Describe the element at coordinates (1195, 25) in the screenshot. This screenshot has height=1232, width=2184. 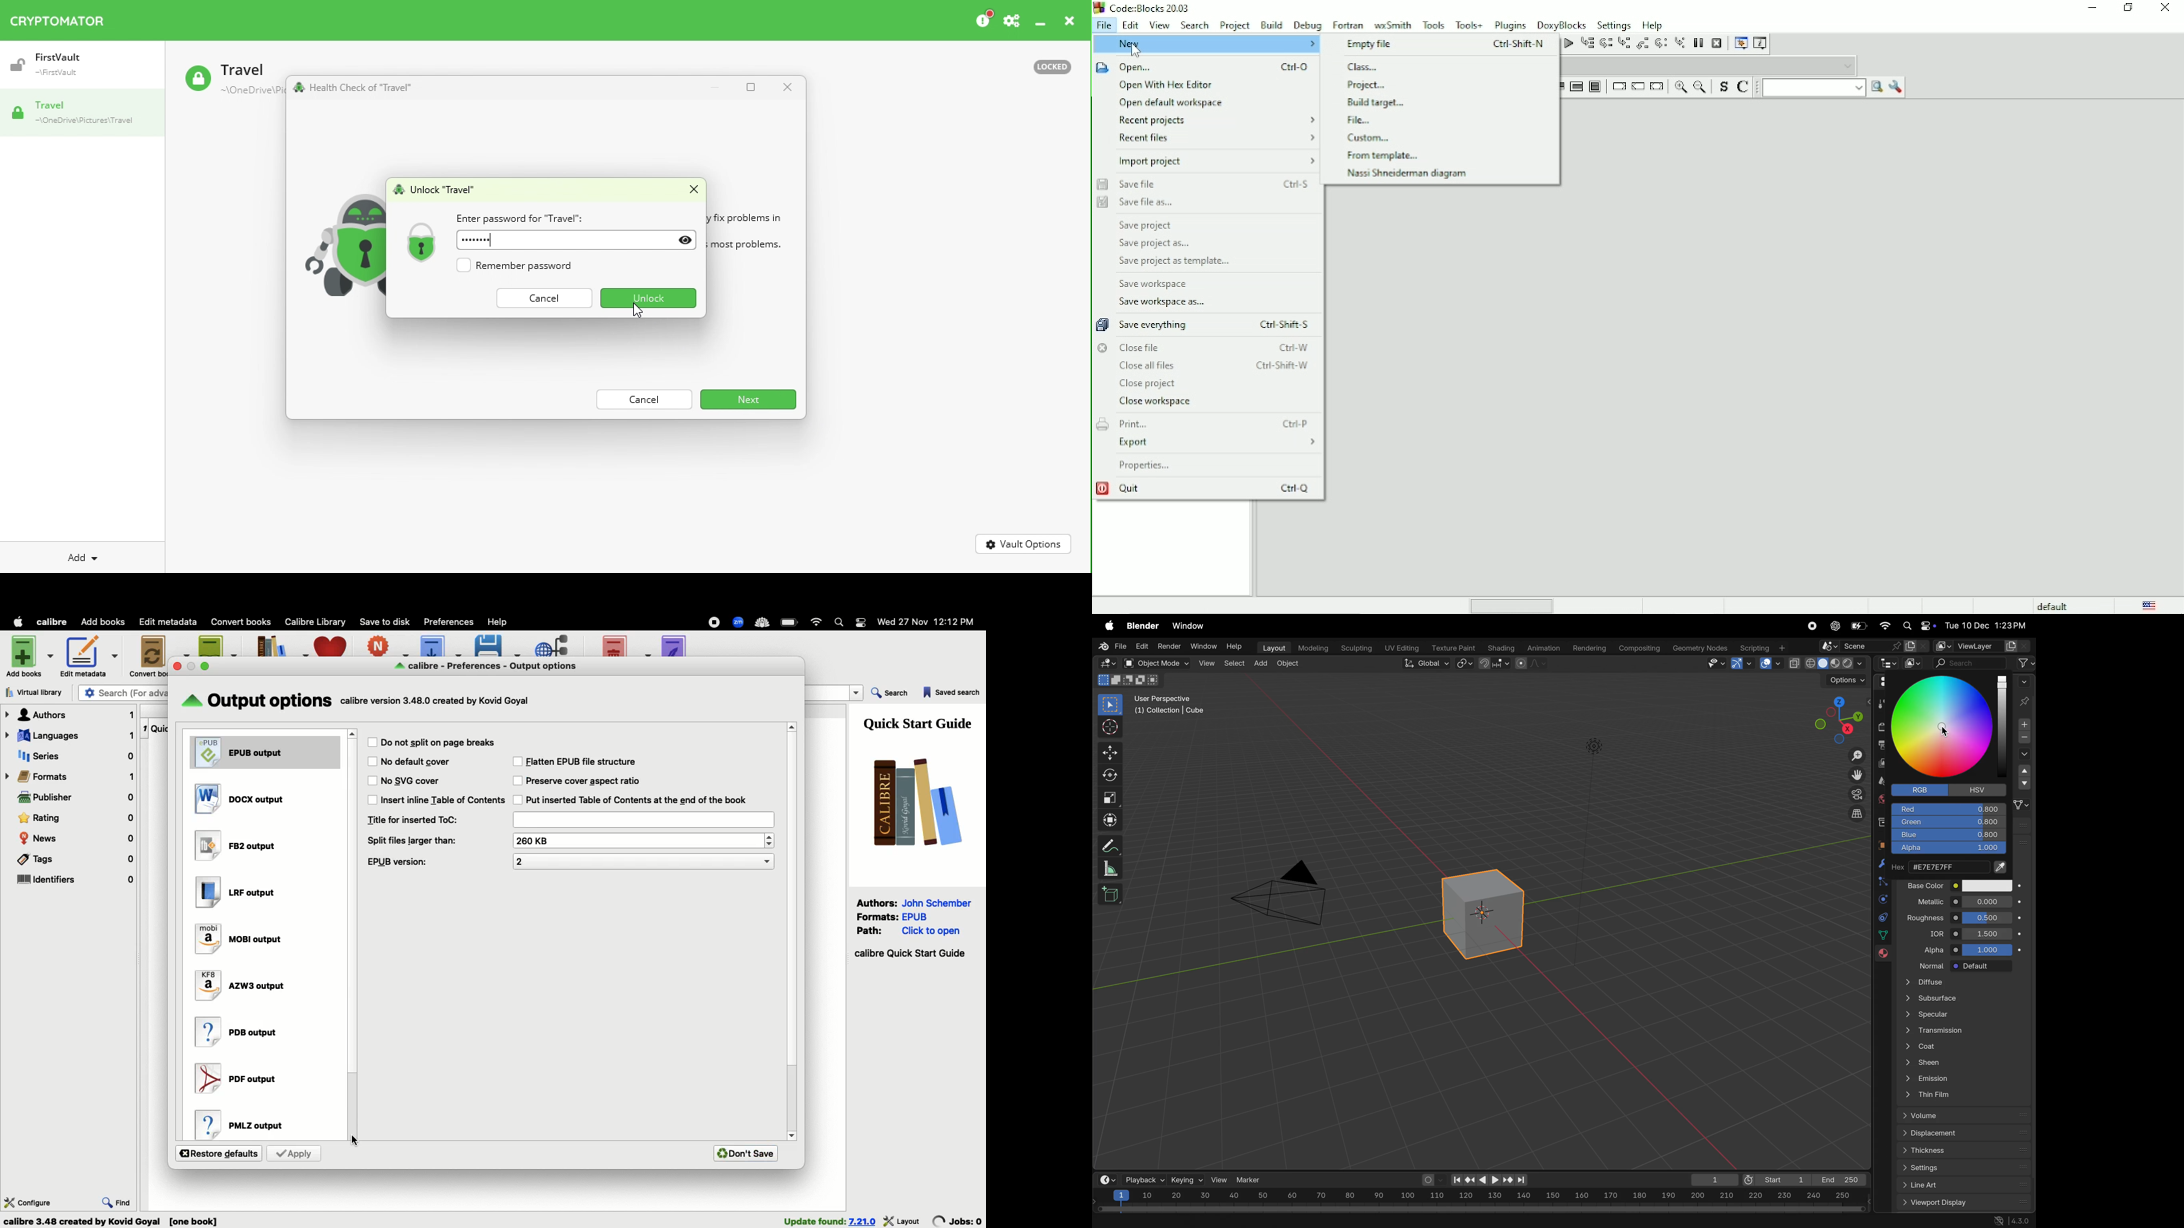
I see `Search` at that location.